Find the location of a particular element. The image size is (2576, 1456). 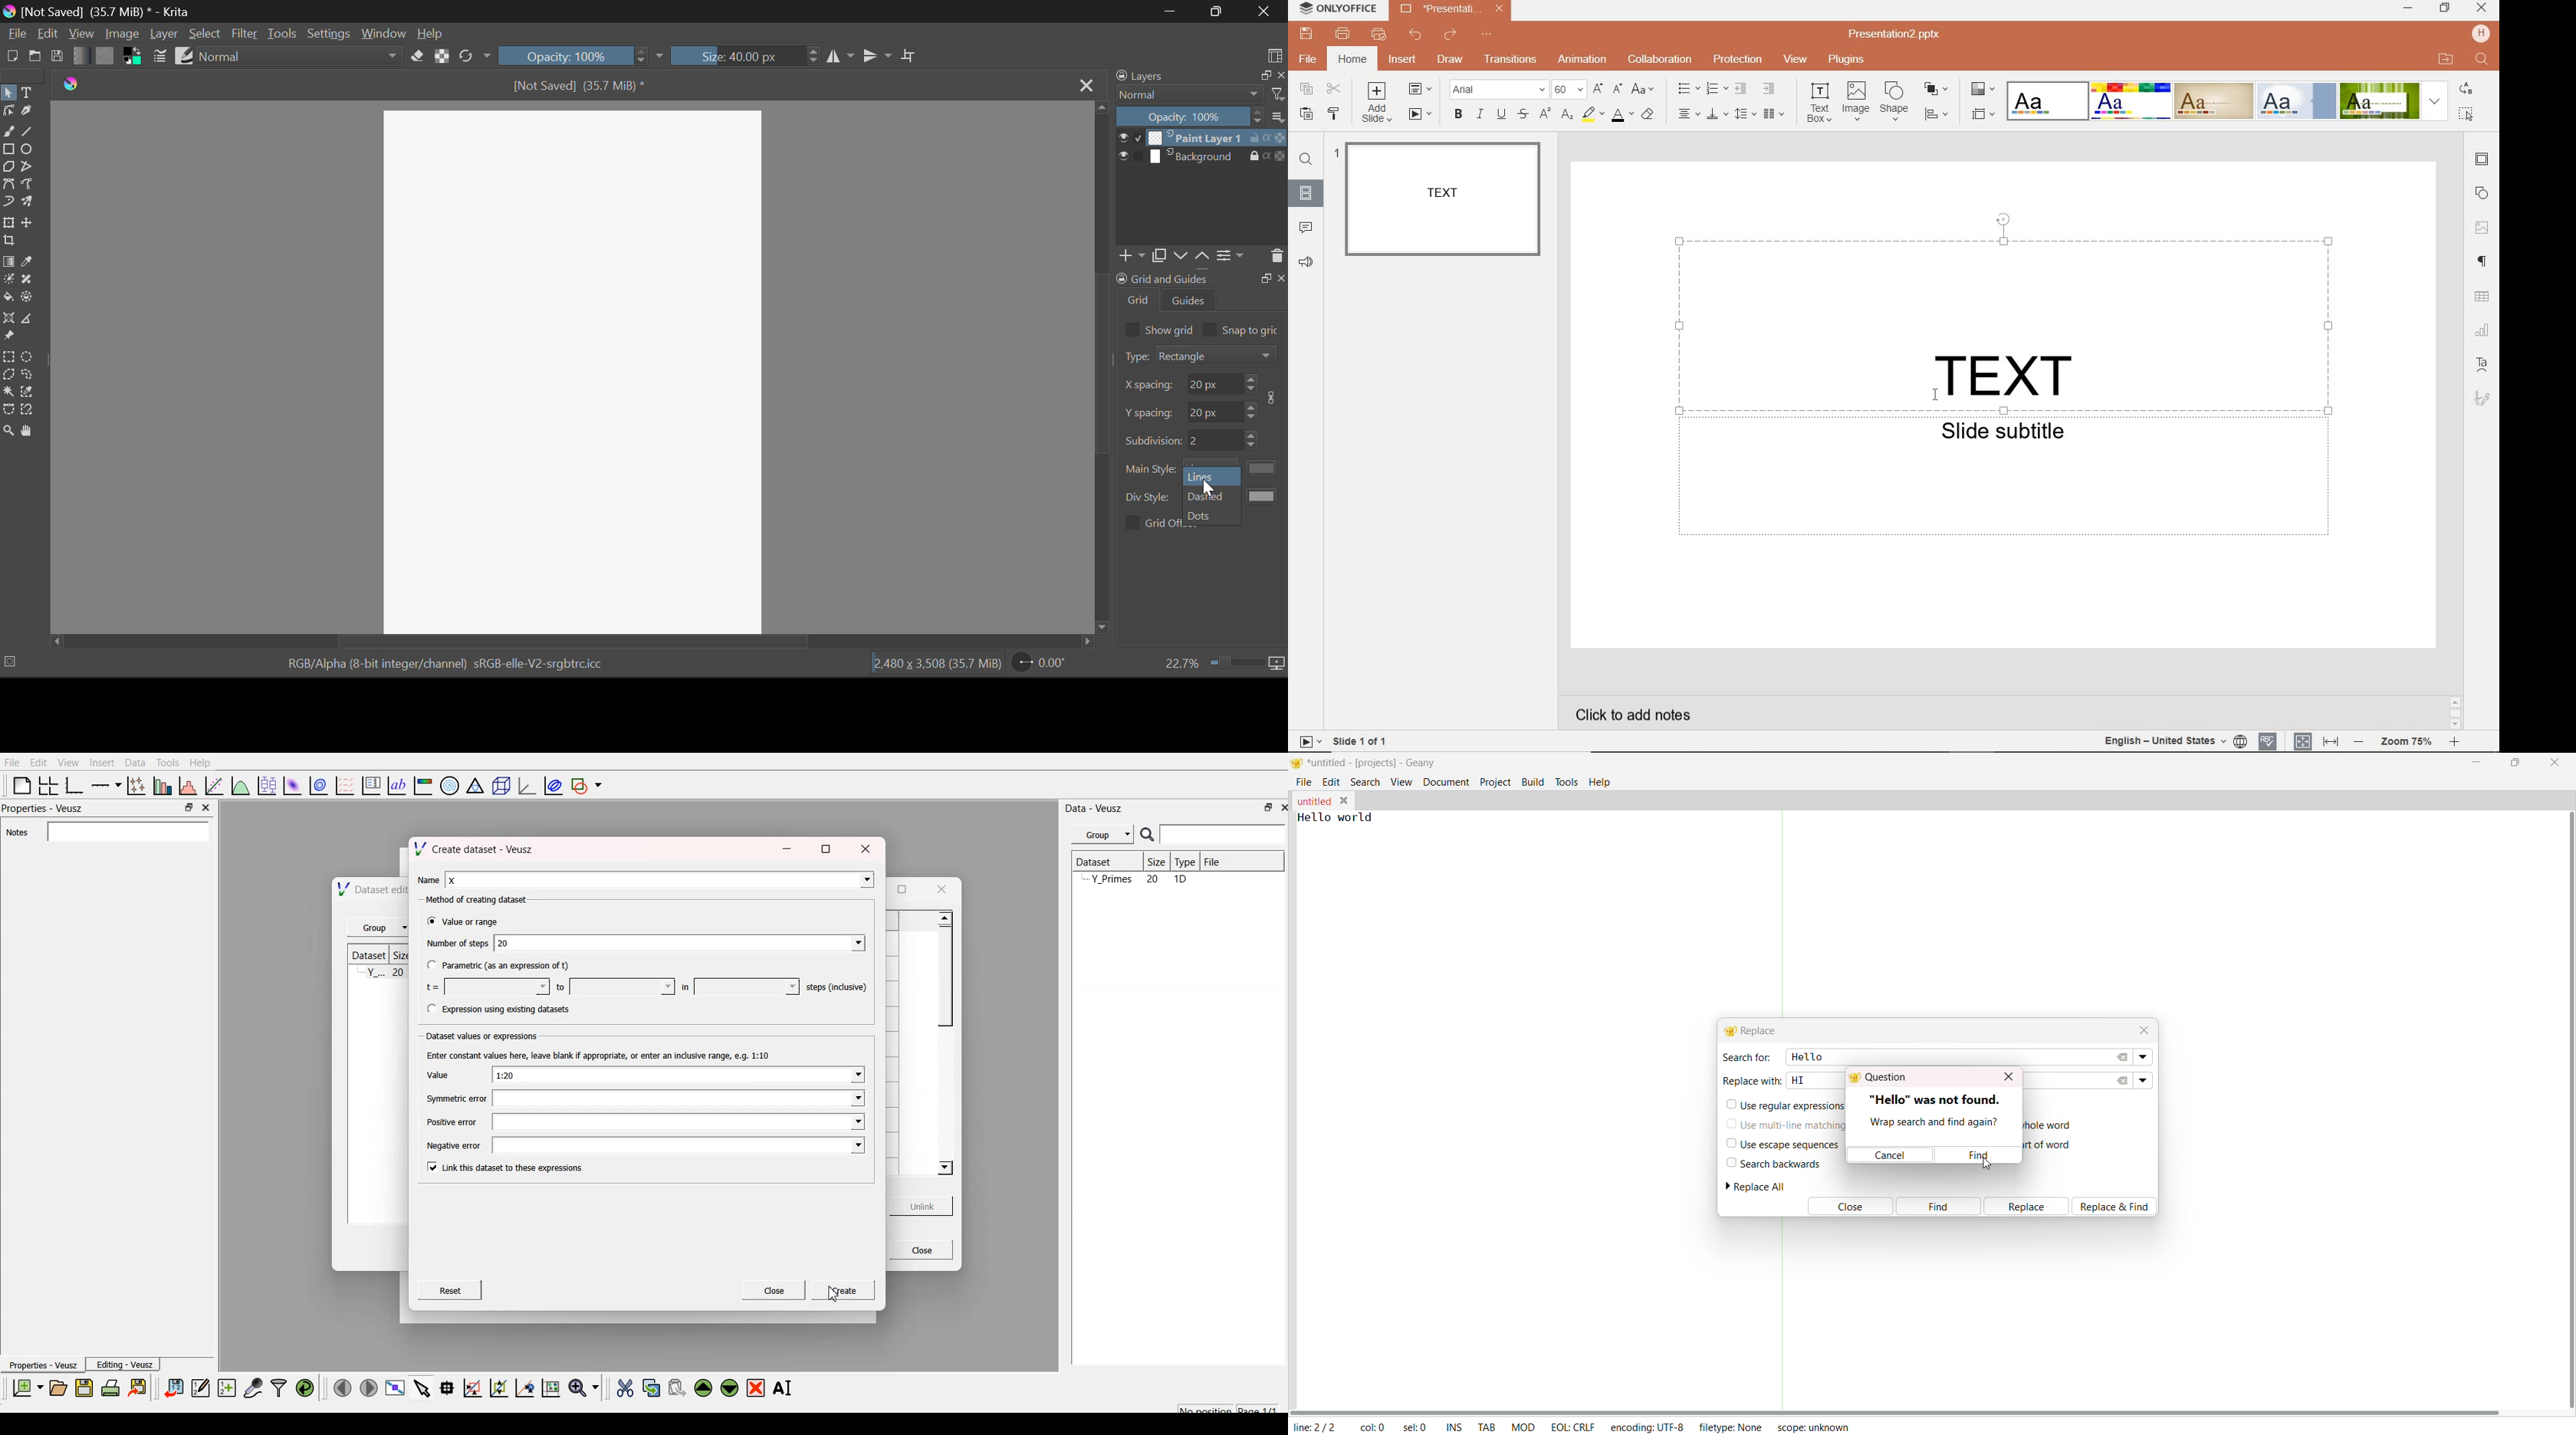

type is located at coordinates (1135, 356).